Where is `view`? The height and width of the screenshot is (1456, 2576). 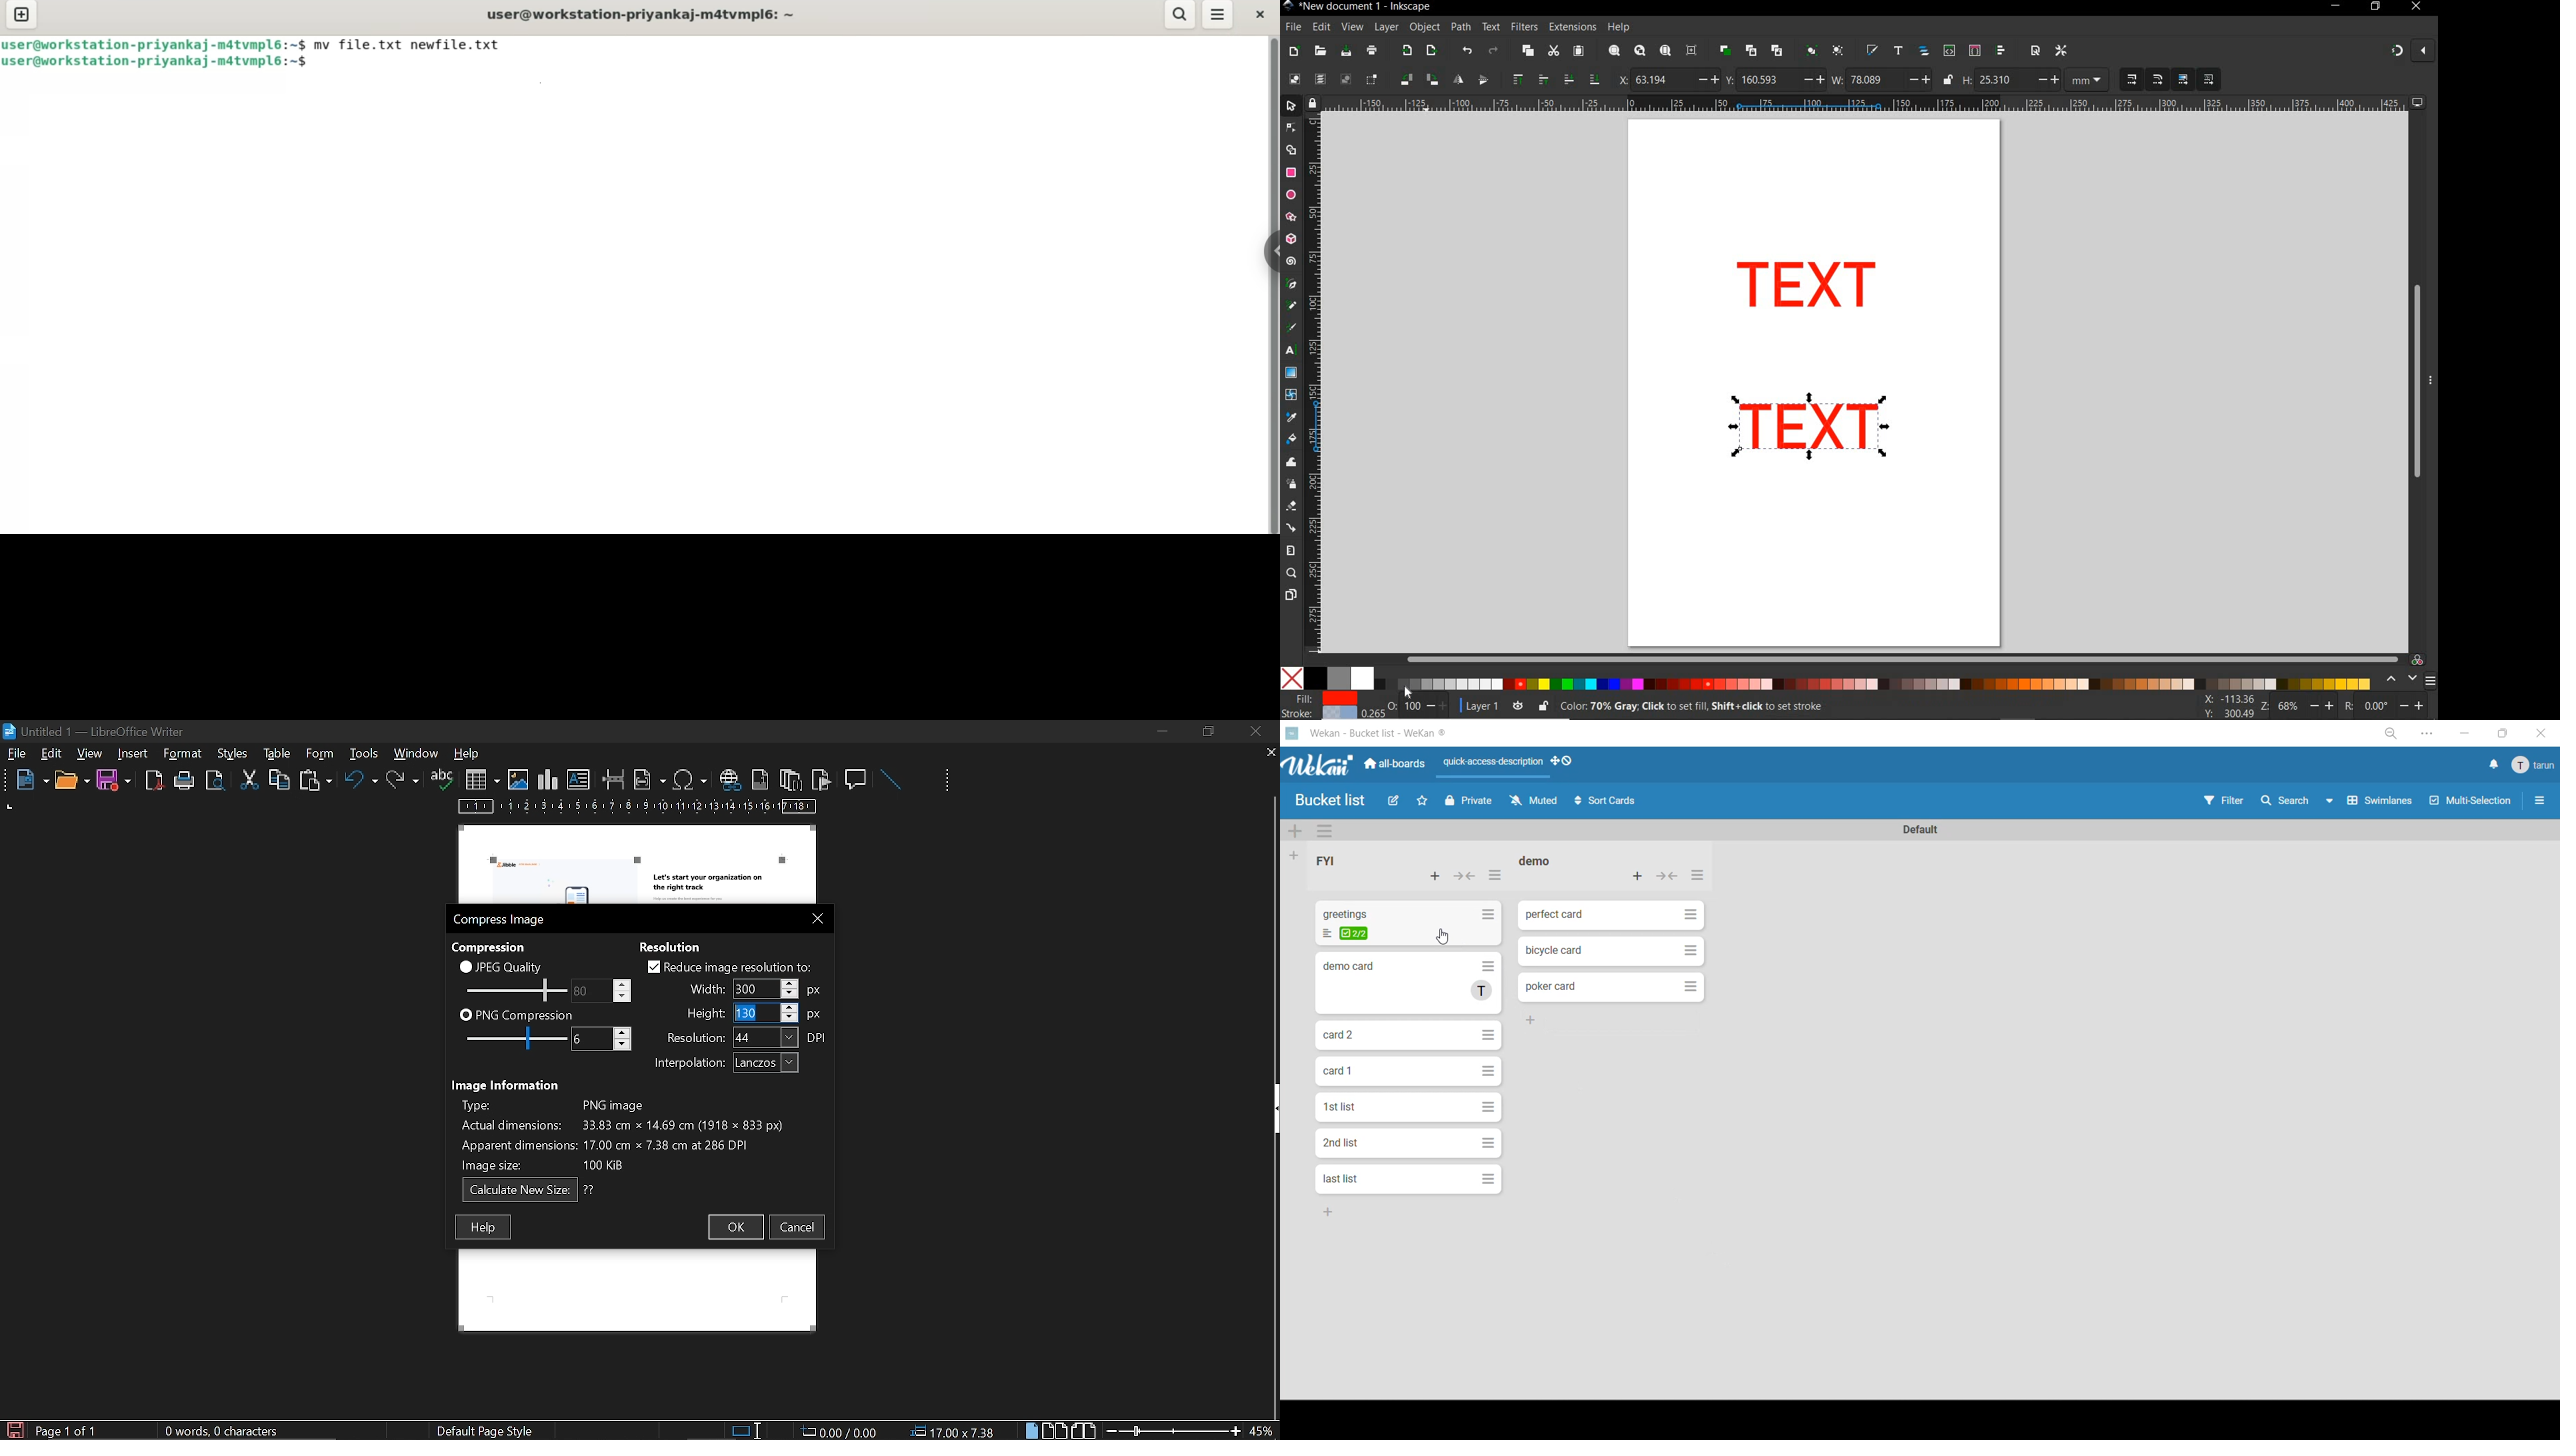
view is located at coordinates (1352, 26).